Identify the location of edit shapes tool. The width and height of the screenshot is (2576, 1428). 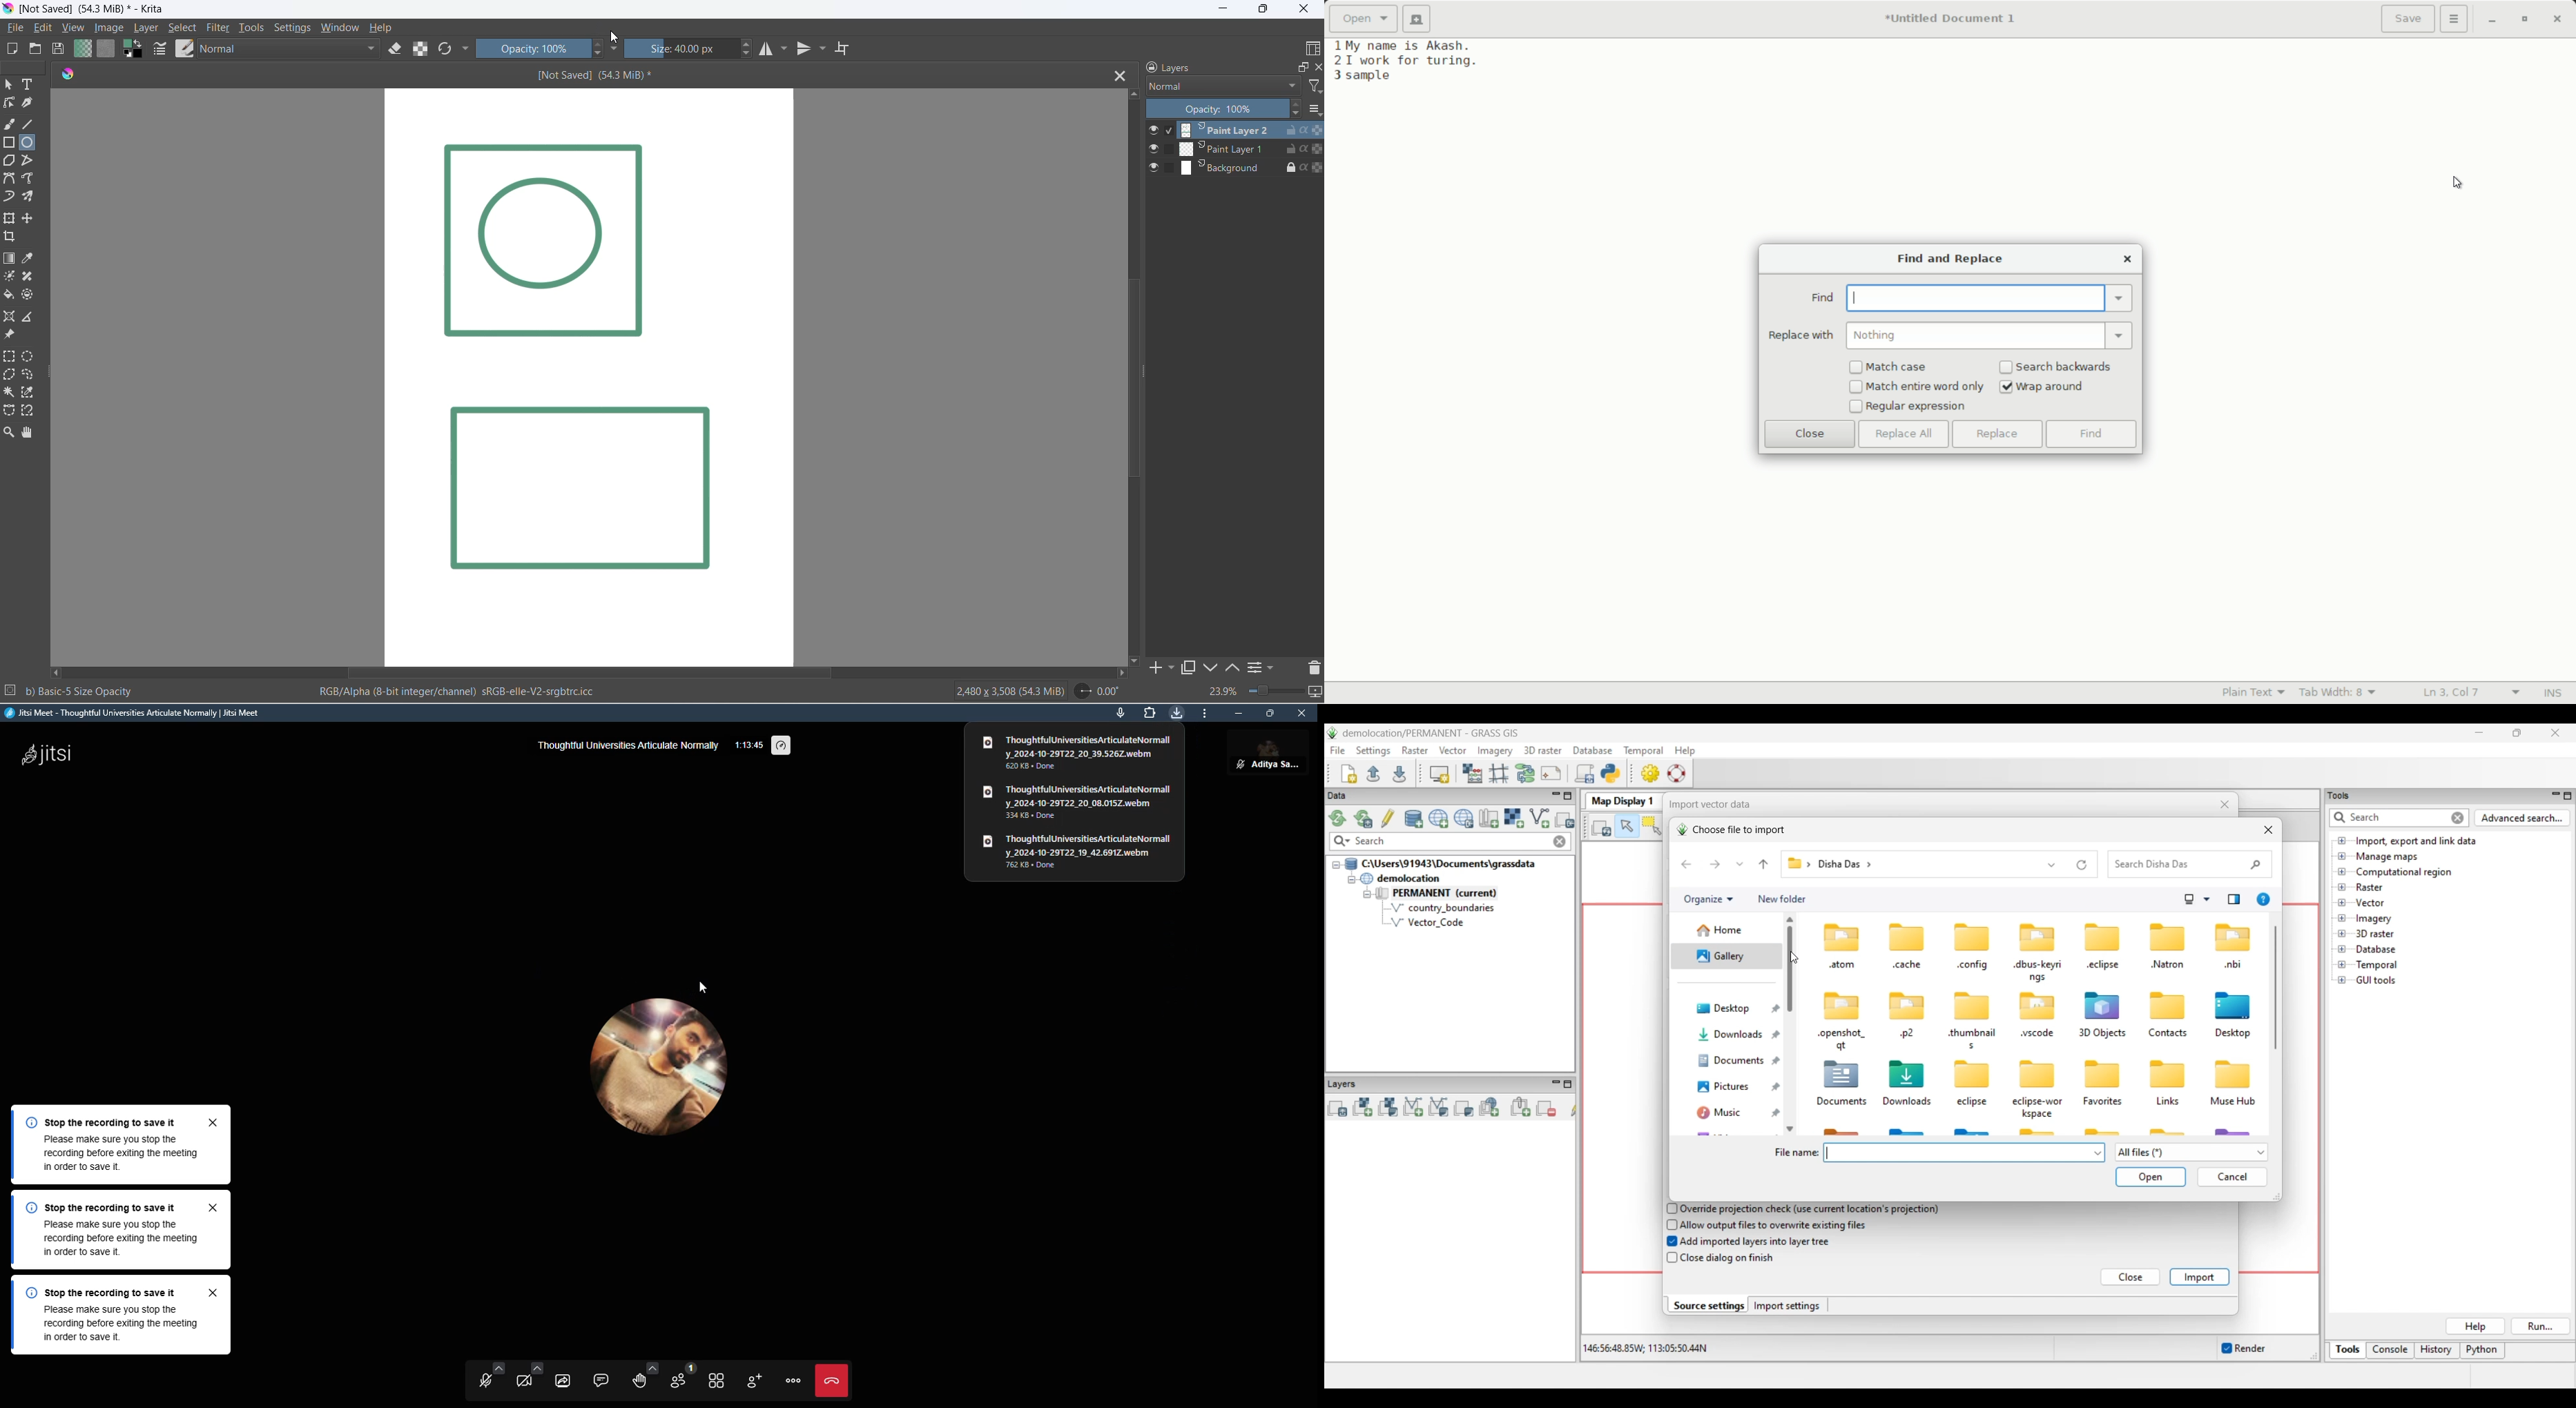
(9, 105).